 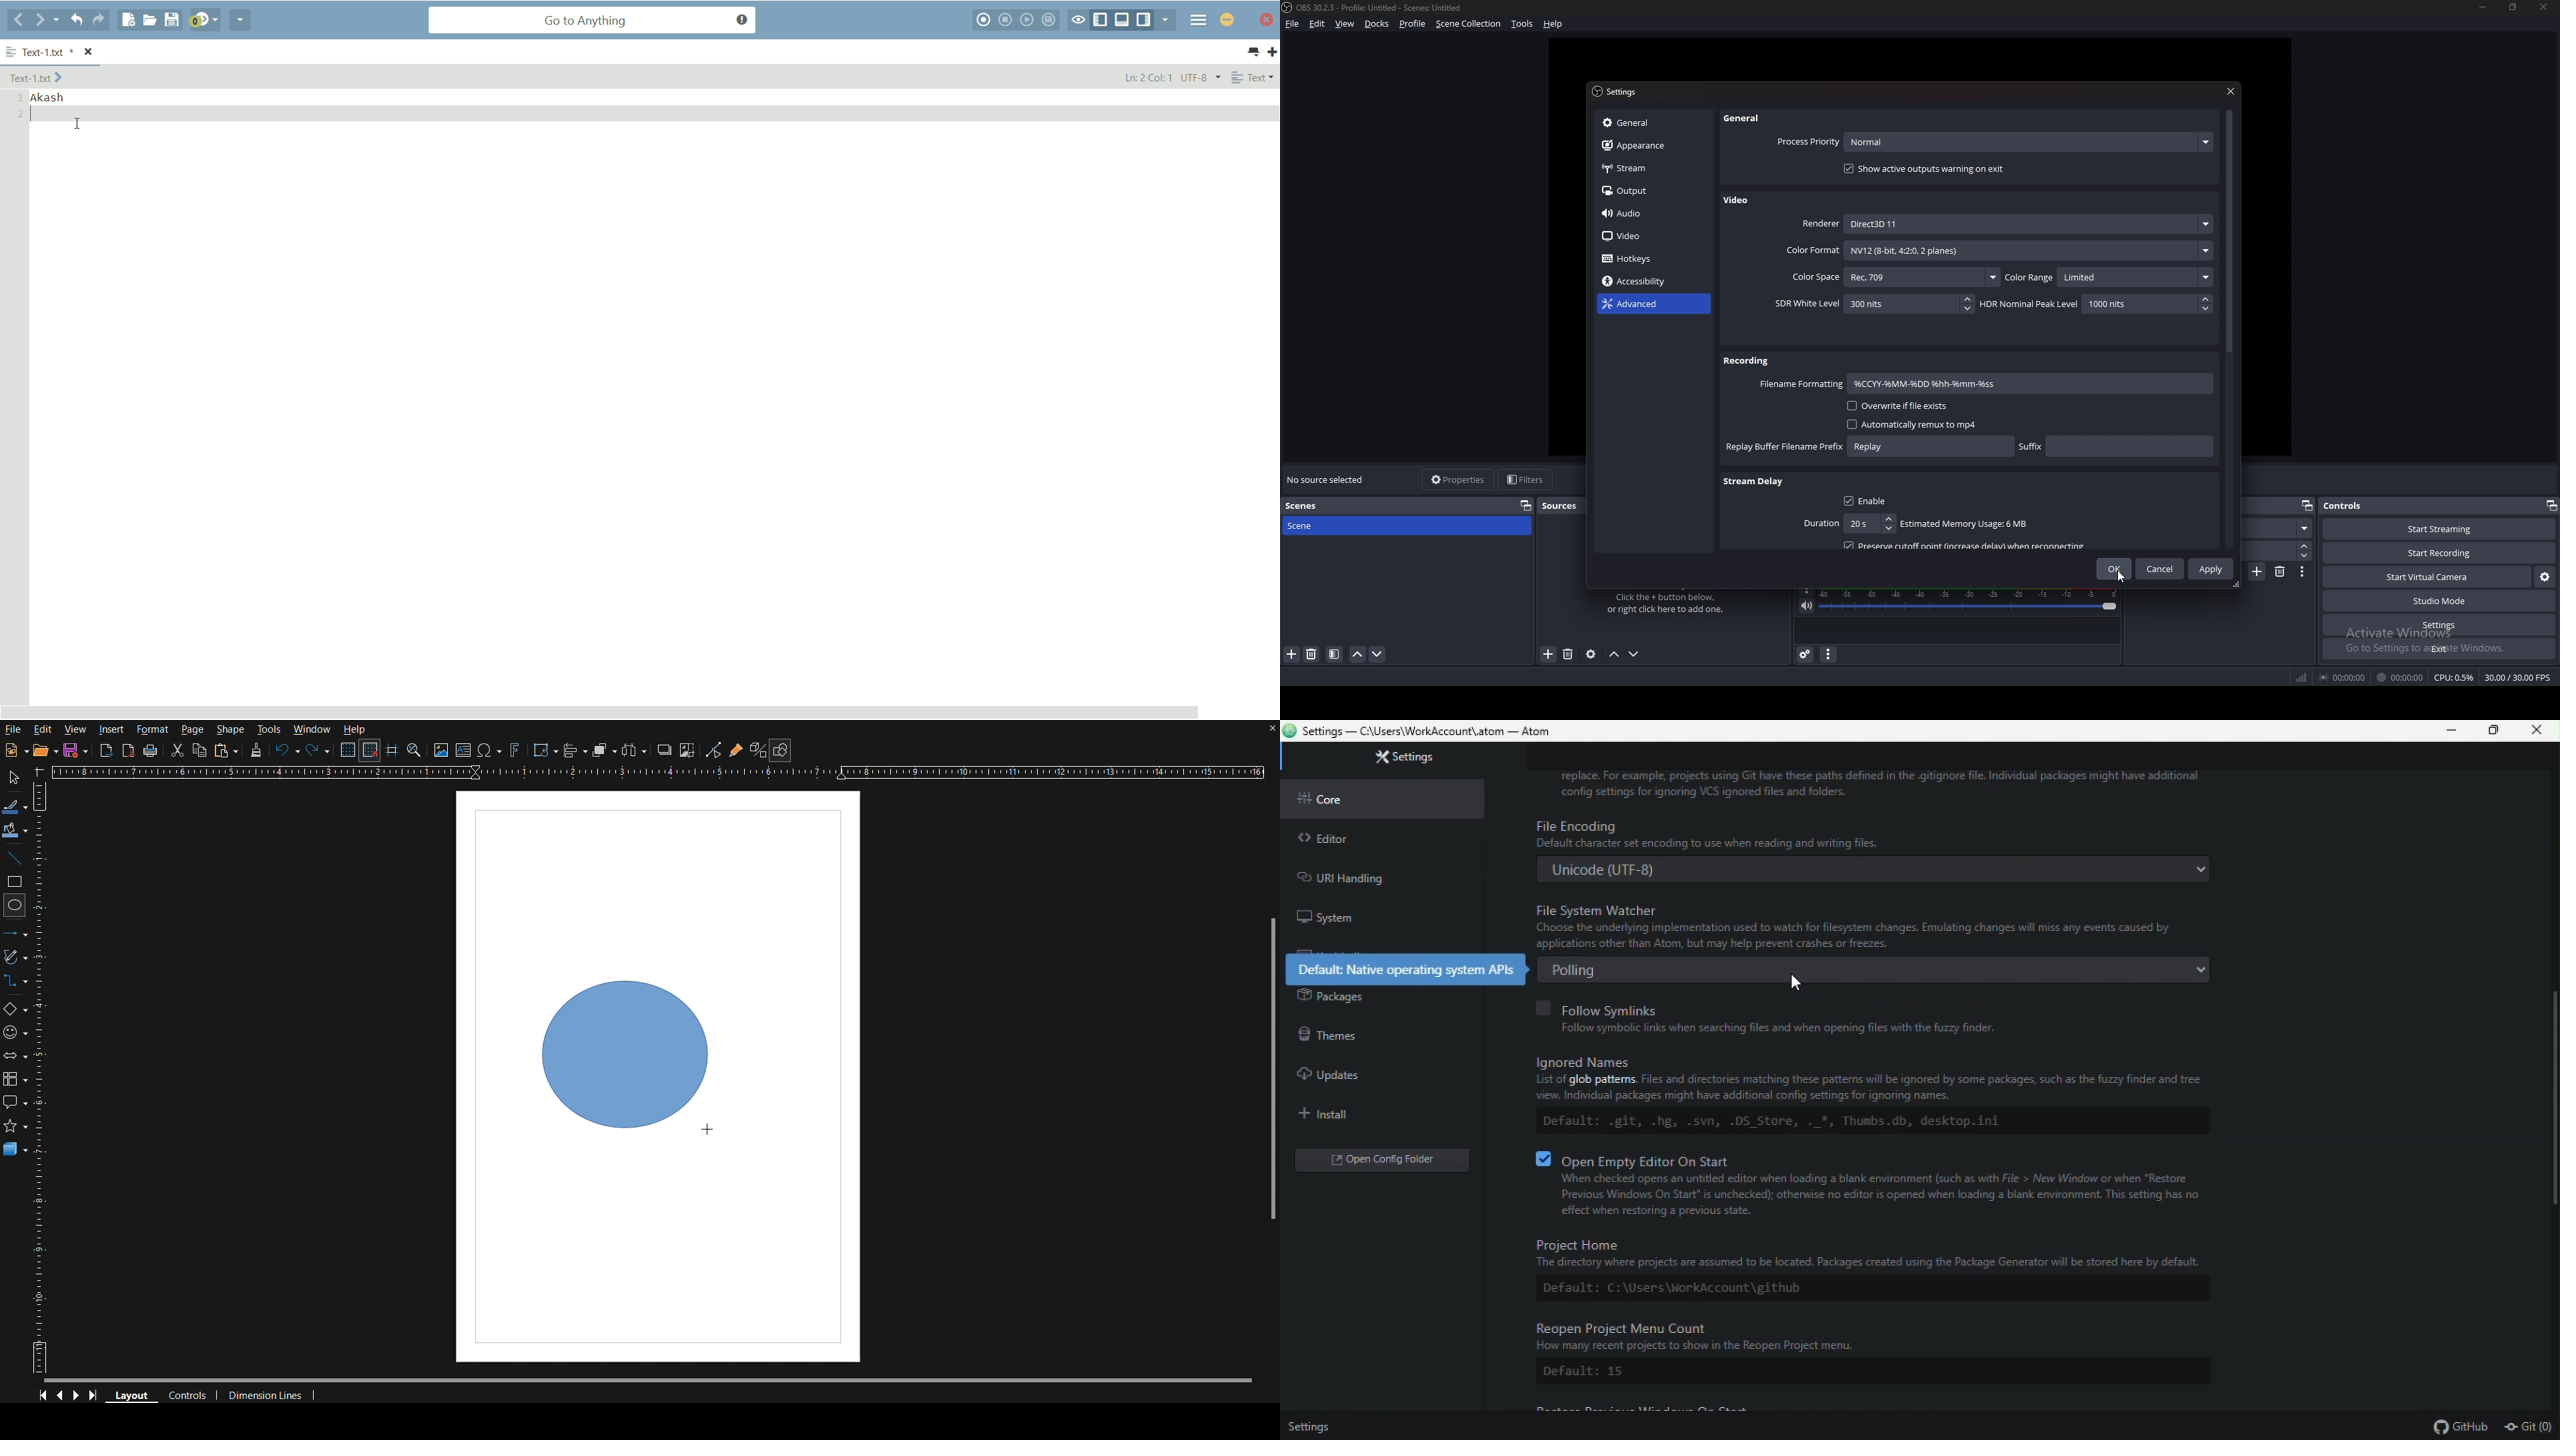 I want to click on Vectors, so click(x=16, y=957).